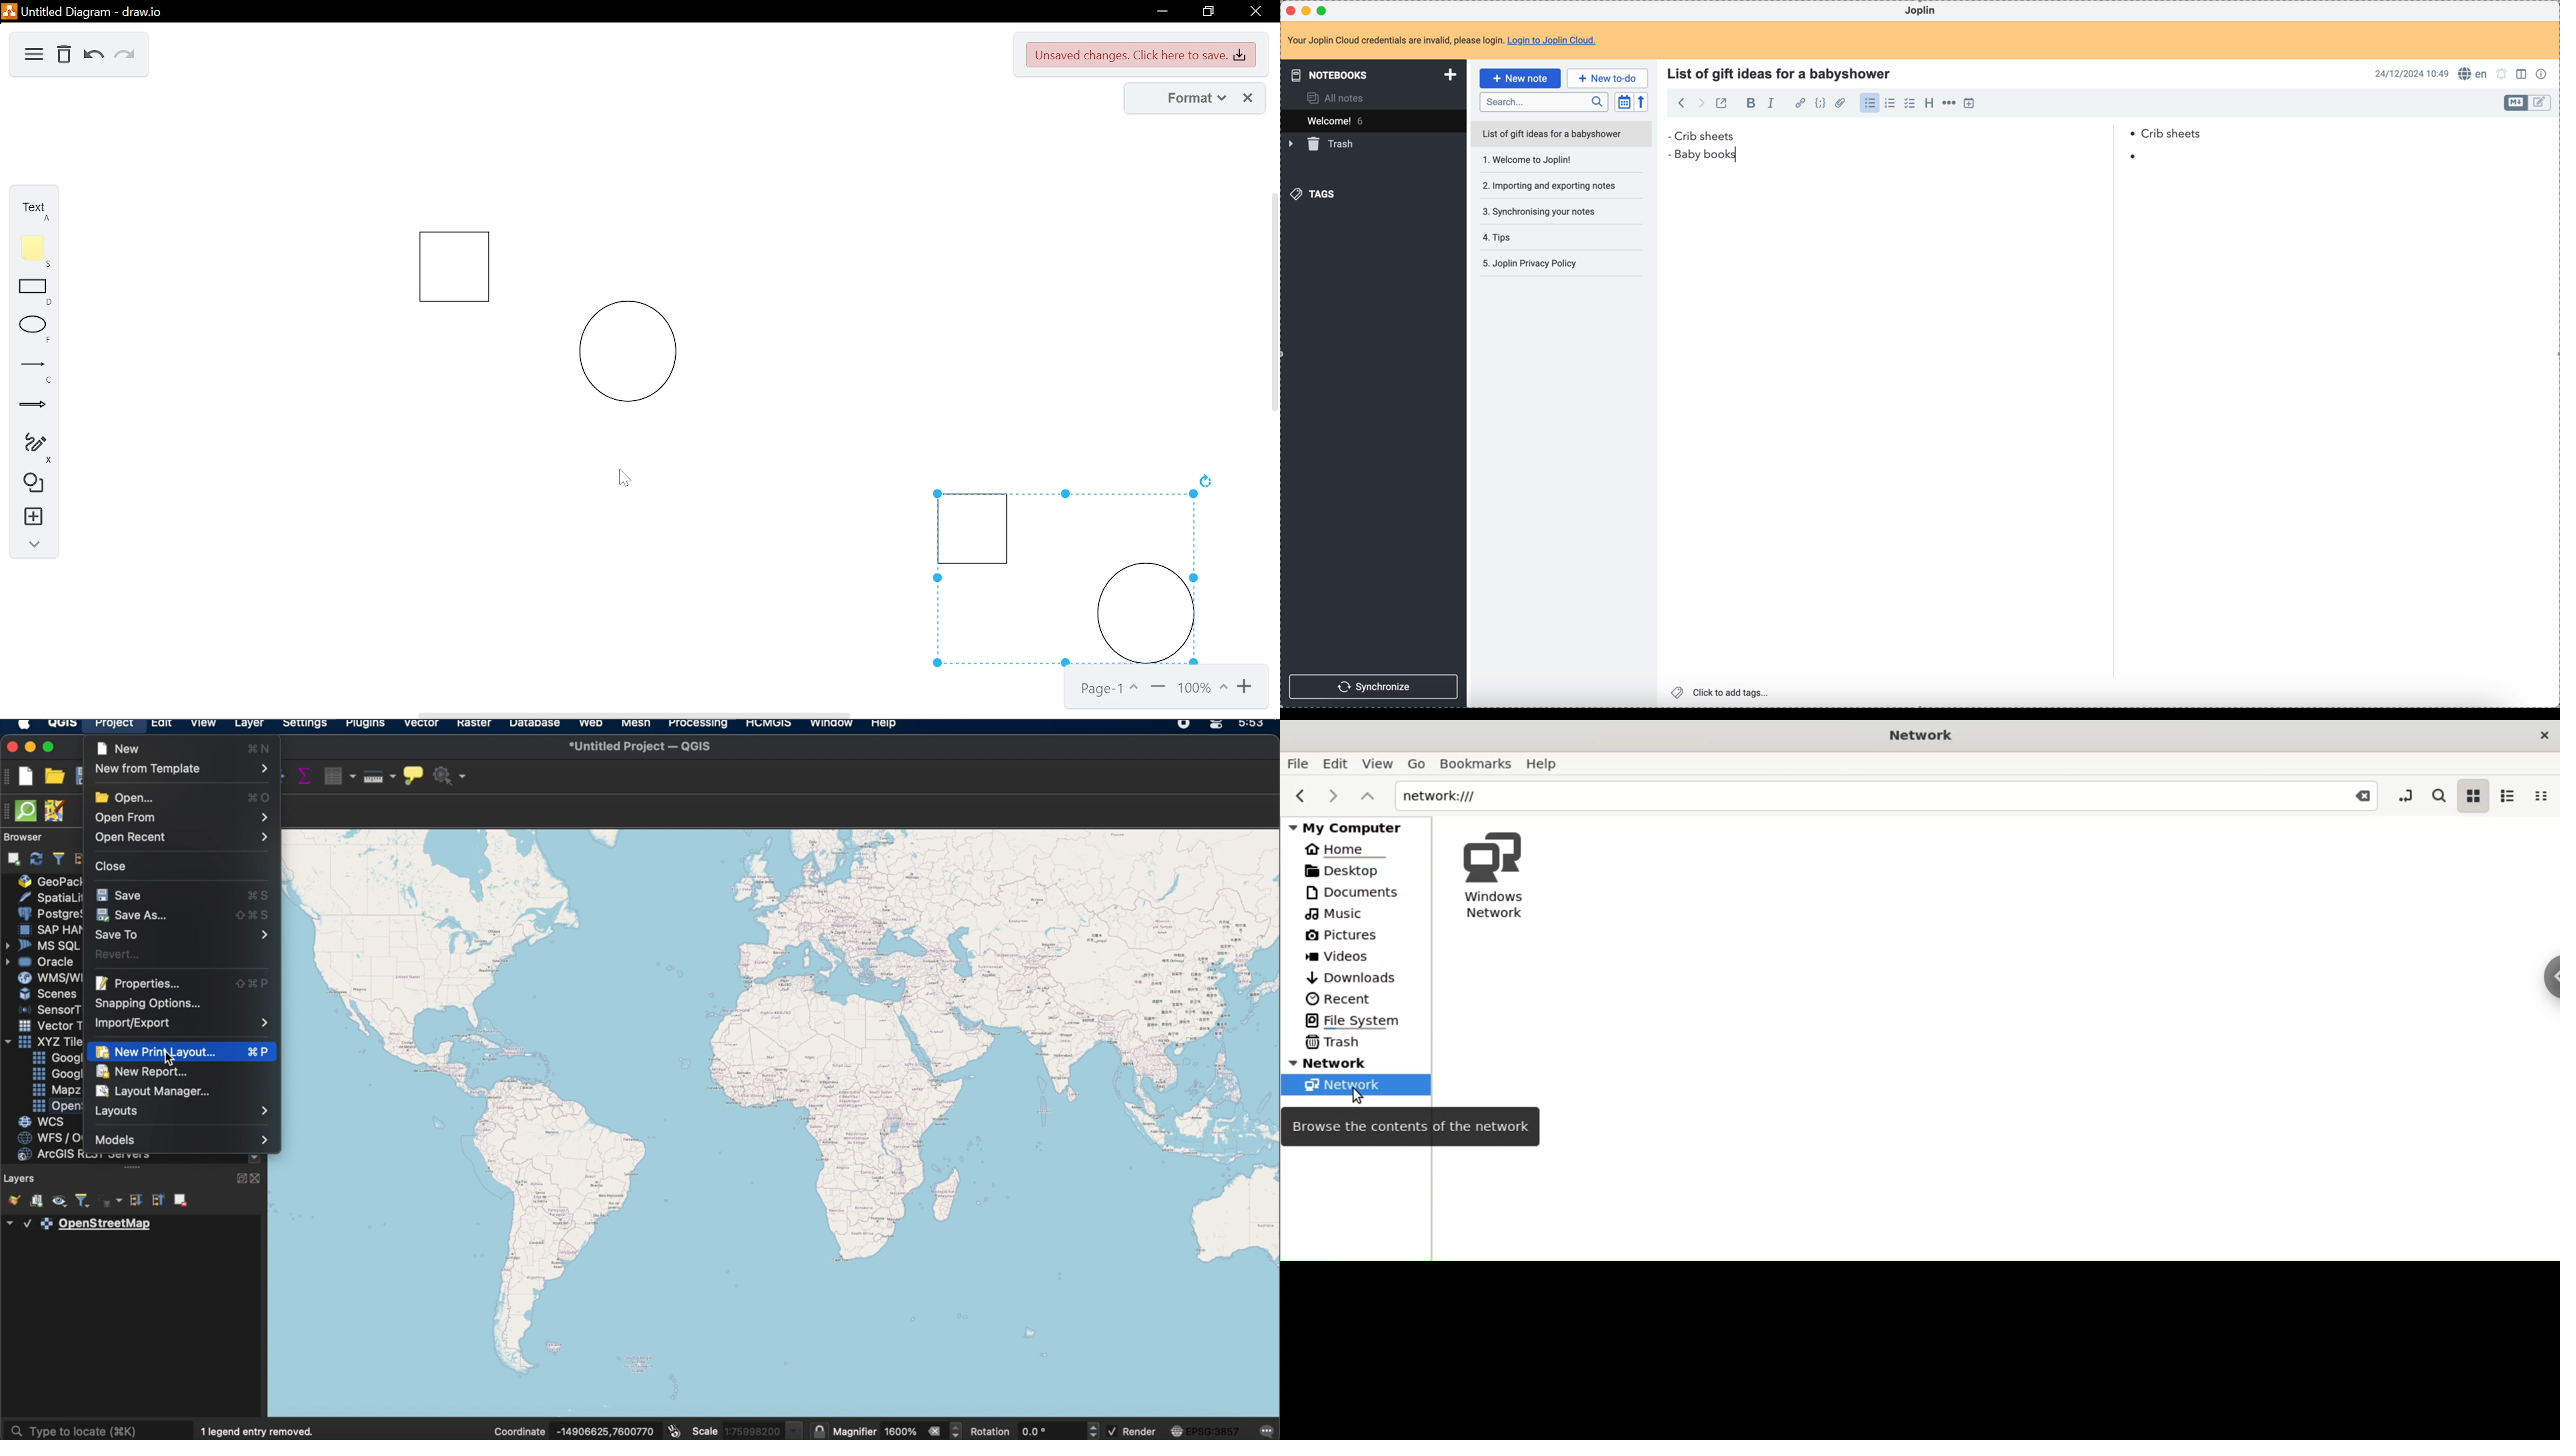 This screenshot has width=2576, height=1456. Describe the element at coordinates (91, 56) in the screenshot. I see `undo` at that location.